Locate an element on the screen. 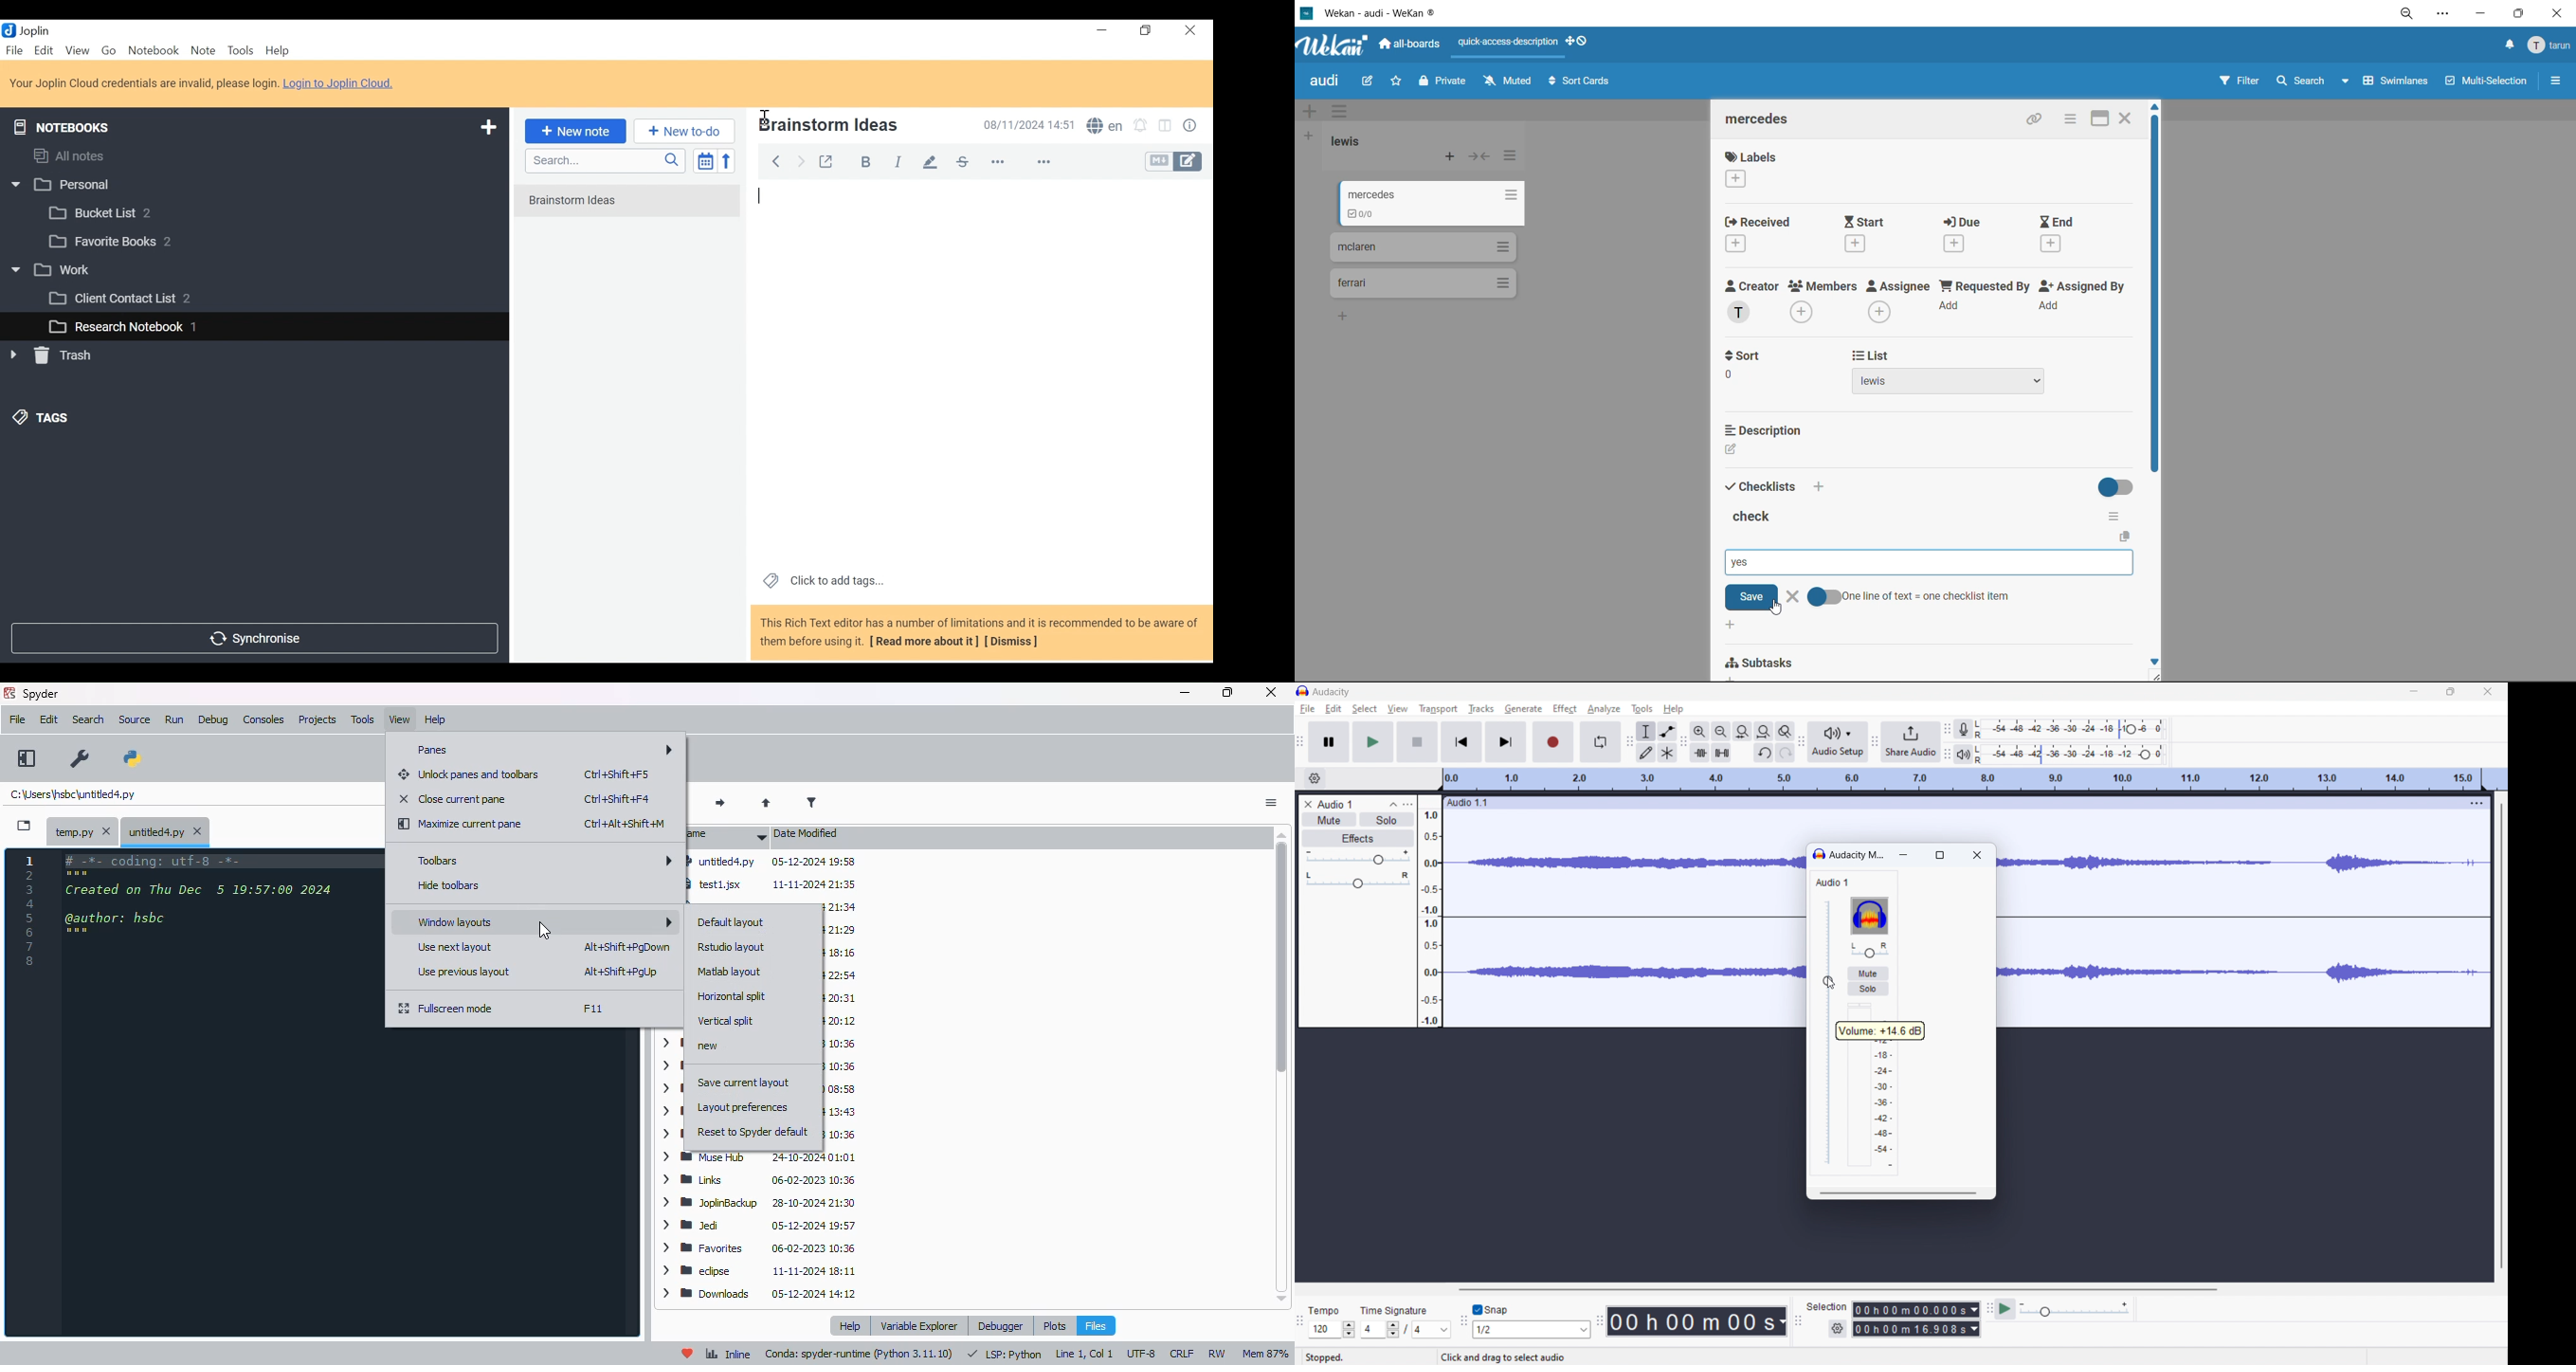  debugger is located at coordinates (1000, 1326).